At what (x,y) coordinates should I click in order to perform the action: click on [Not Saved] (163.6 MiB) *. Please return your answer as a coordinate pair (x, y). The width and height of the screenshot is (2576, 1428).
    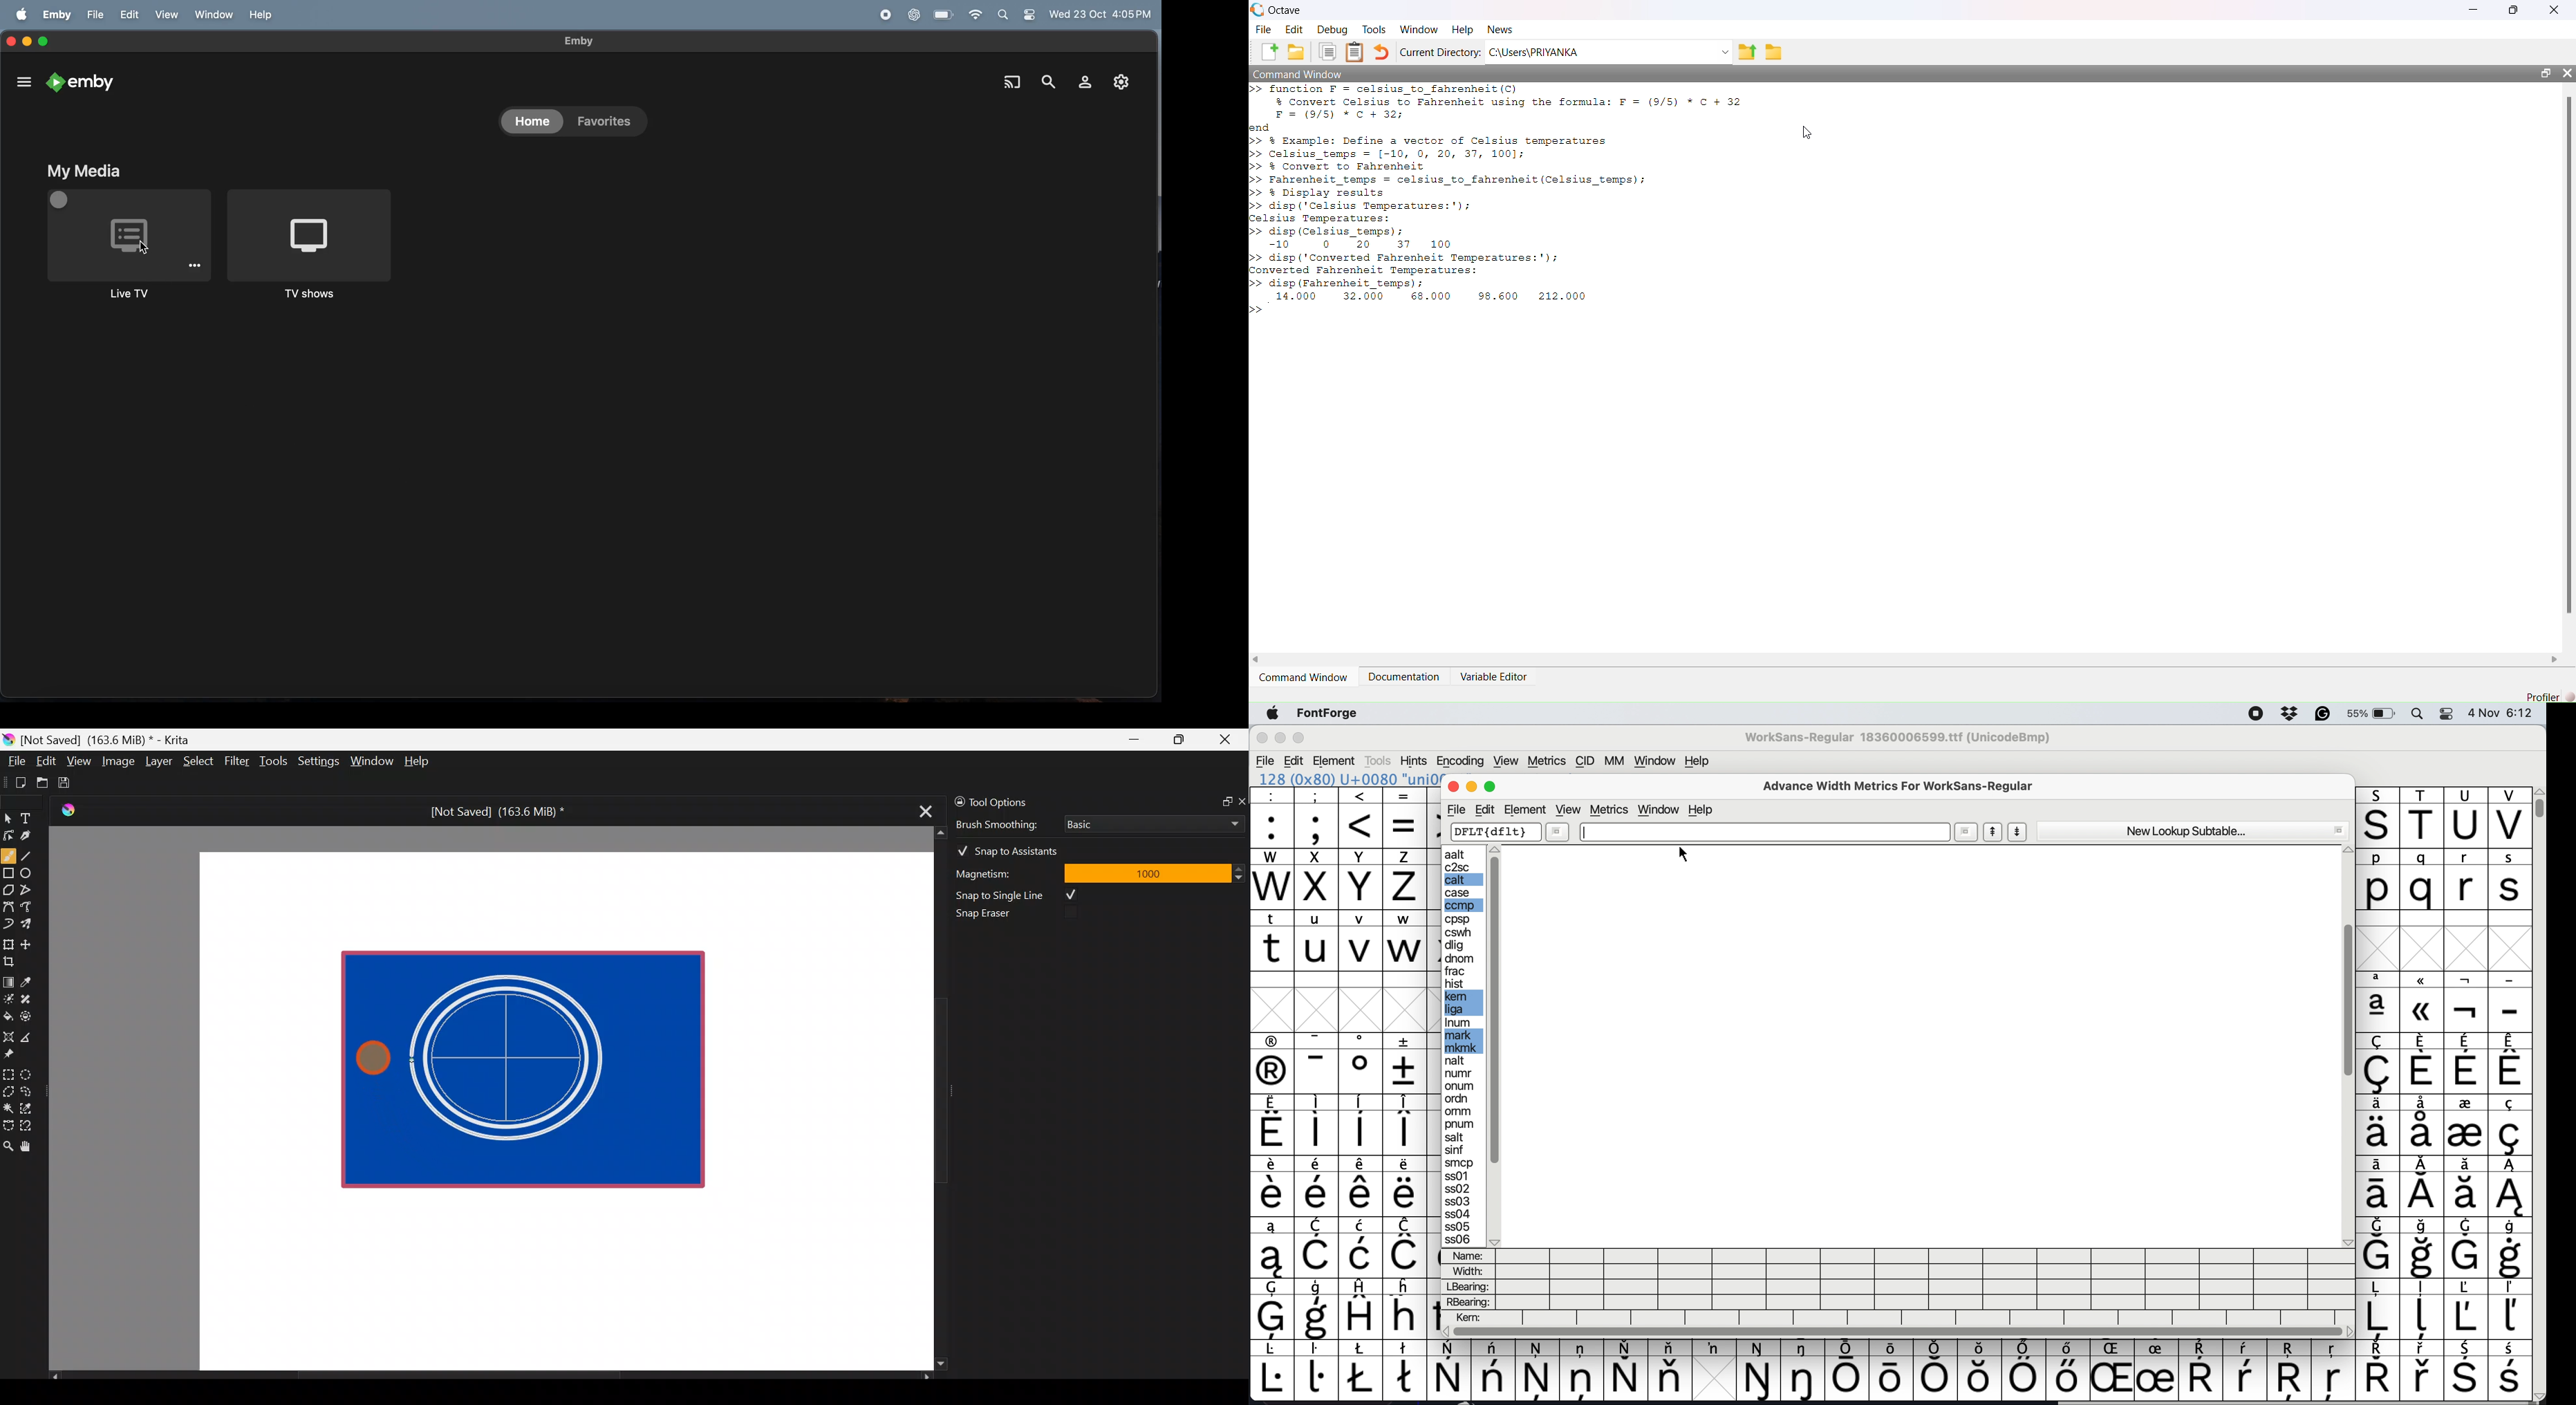
    Looking at the image, I should click on (492, 812).